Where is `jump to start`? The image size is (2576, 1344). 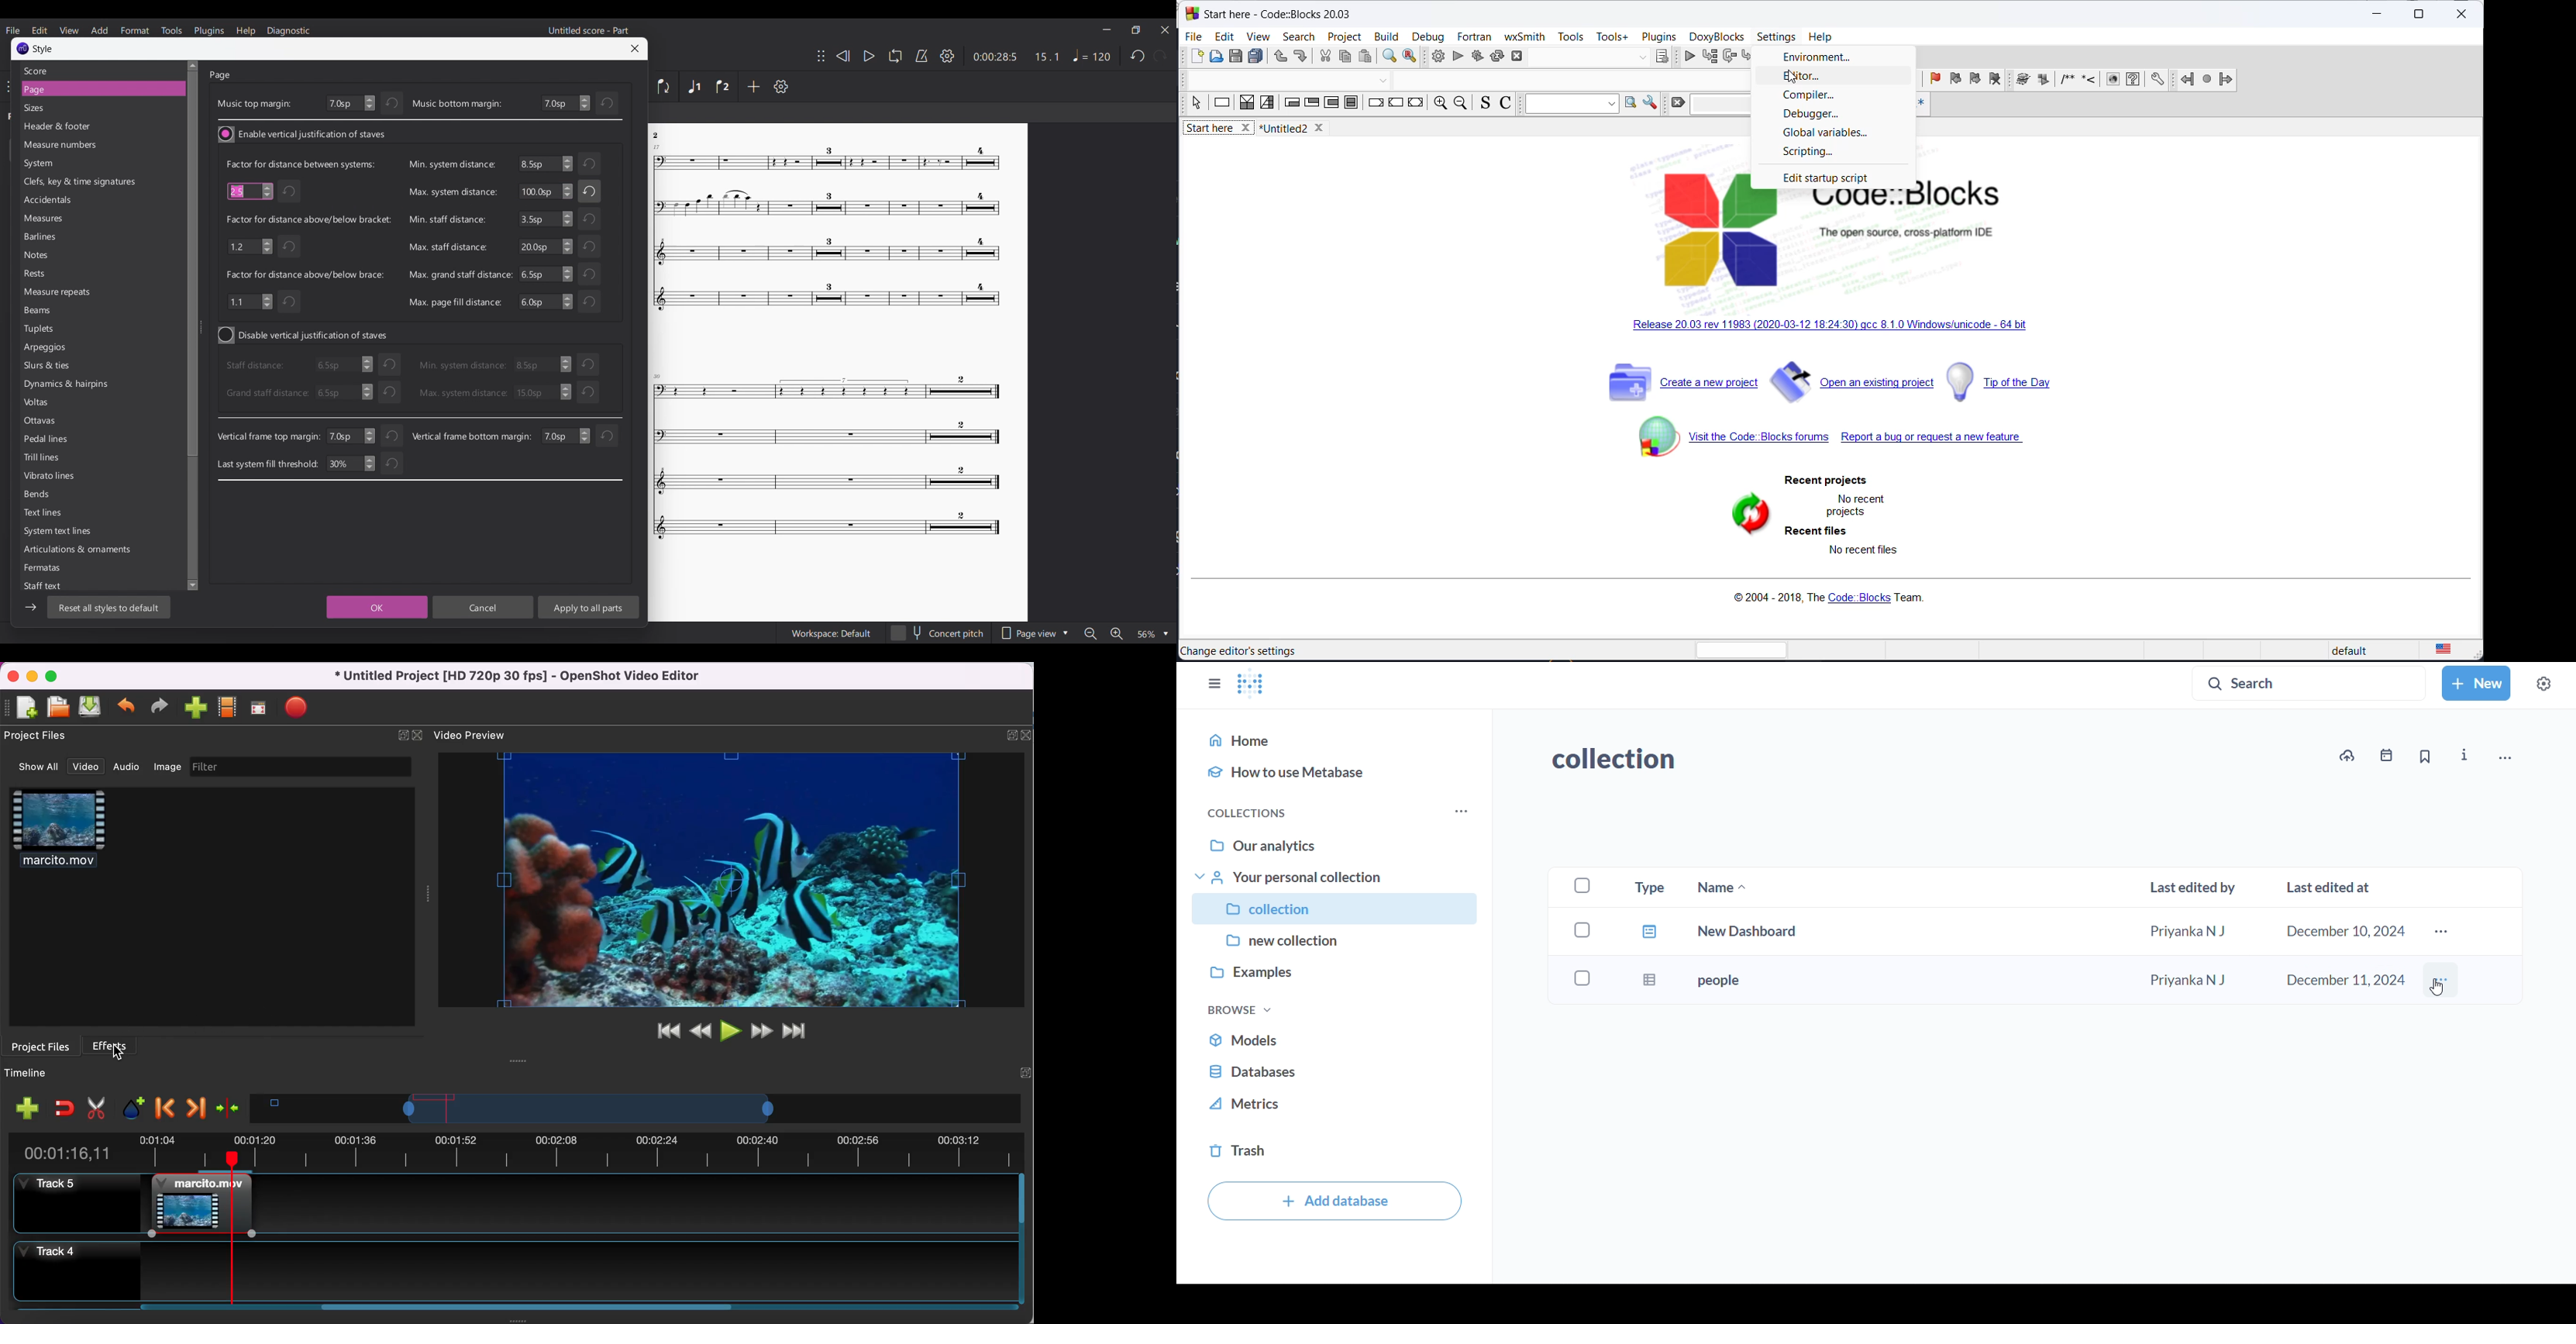
jump to start is located at coordinates (664, 1032).